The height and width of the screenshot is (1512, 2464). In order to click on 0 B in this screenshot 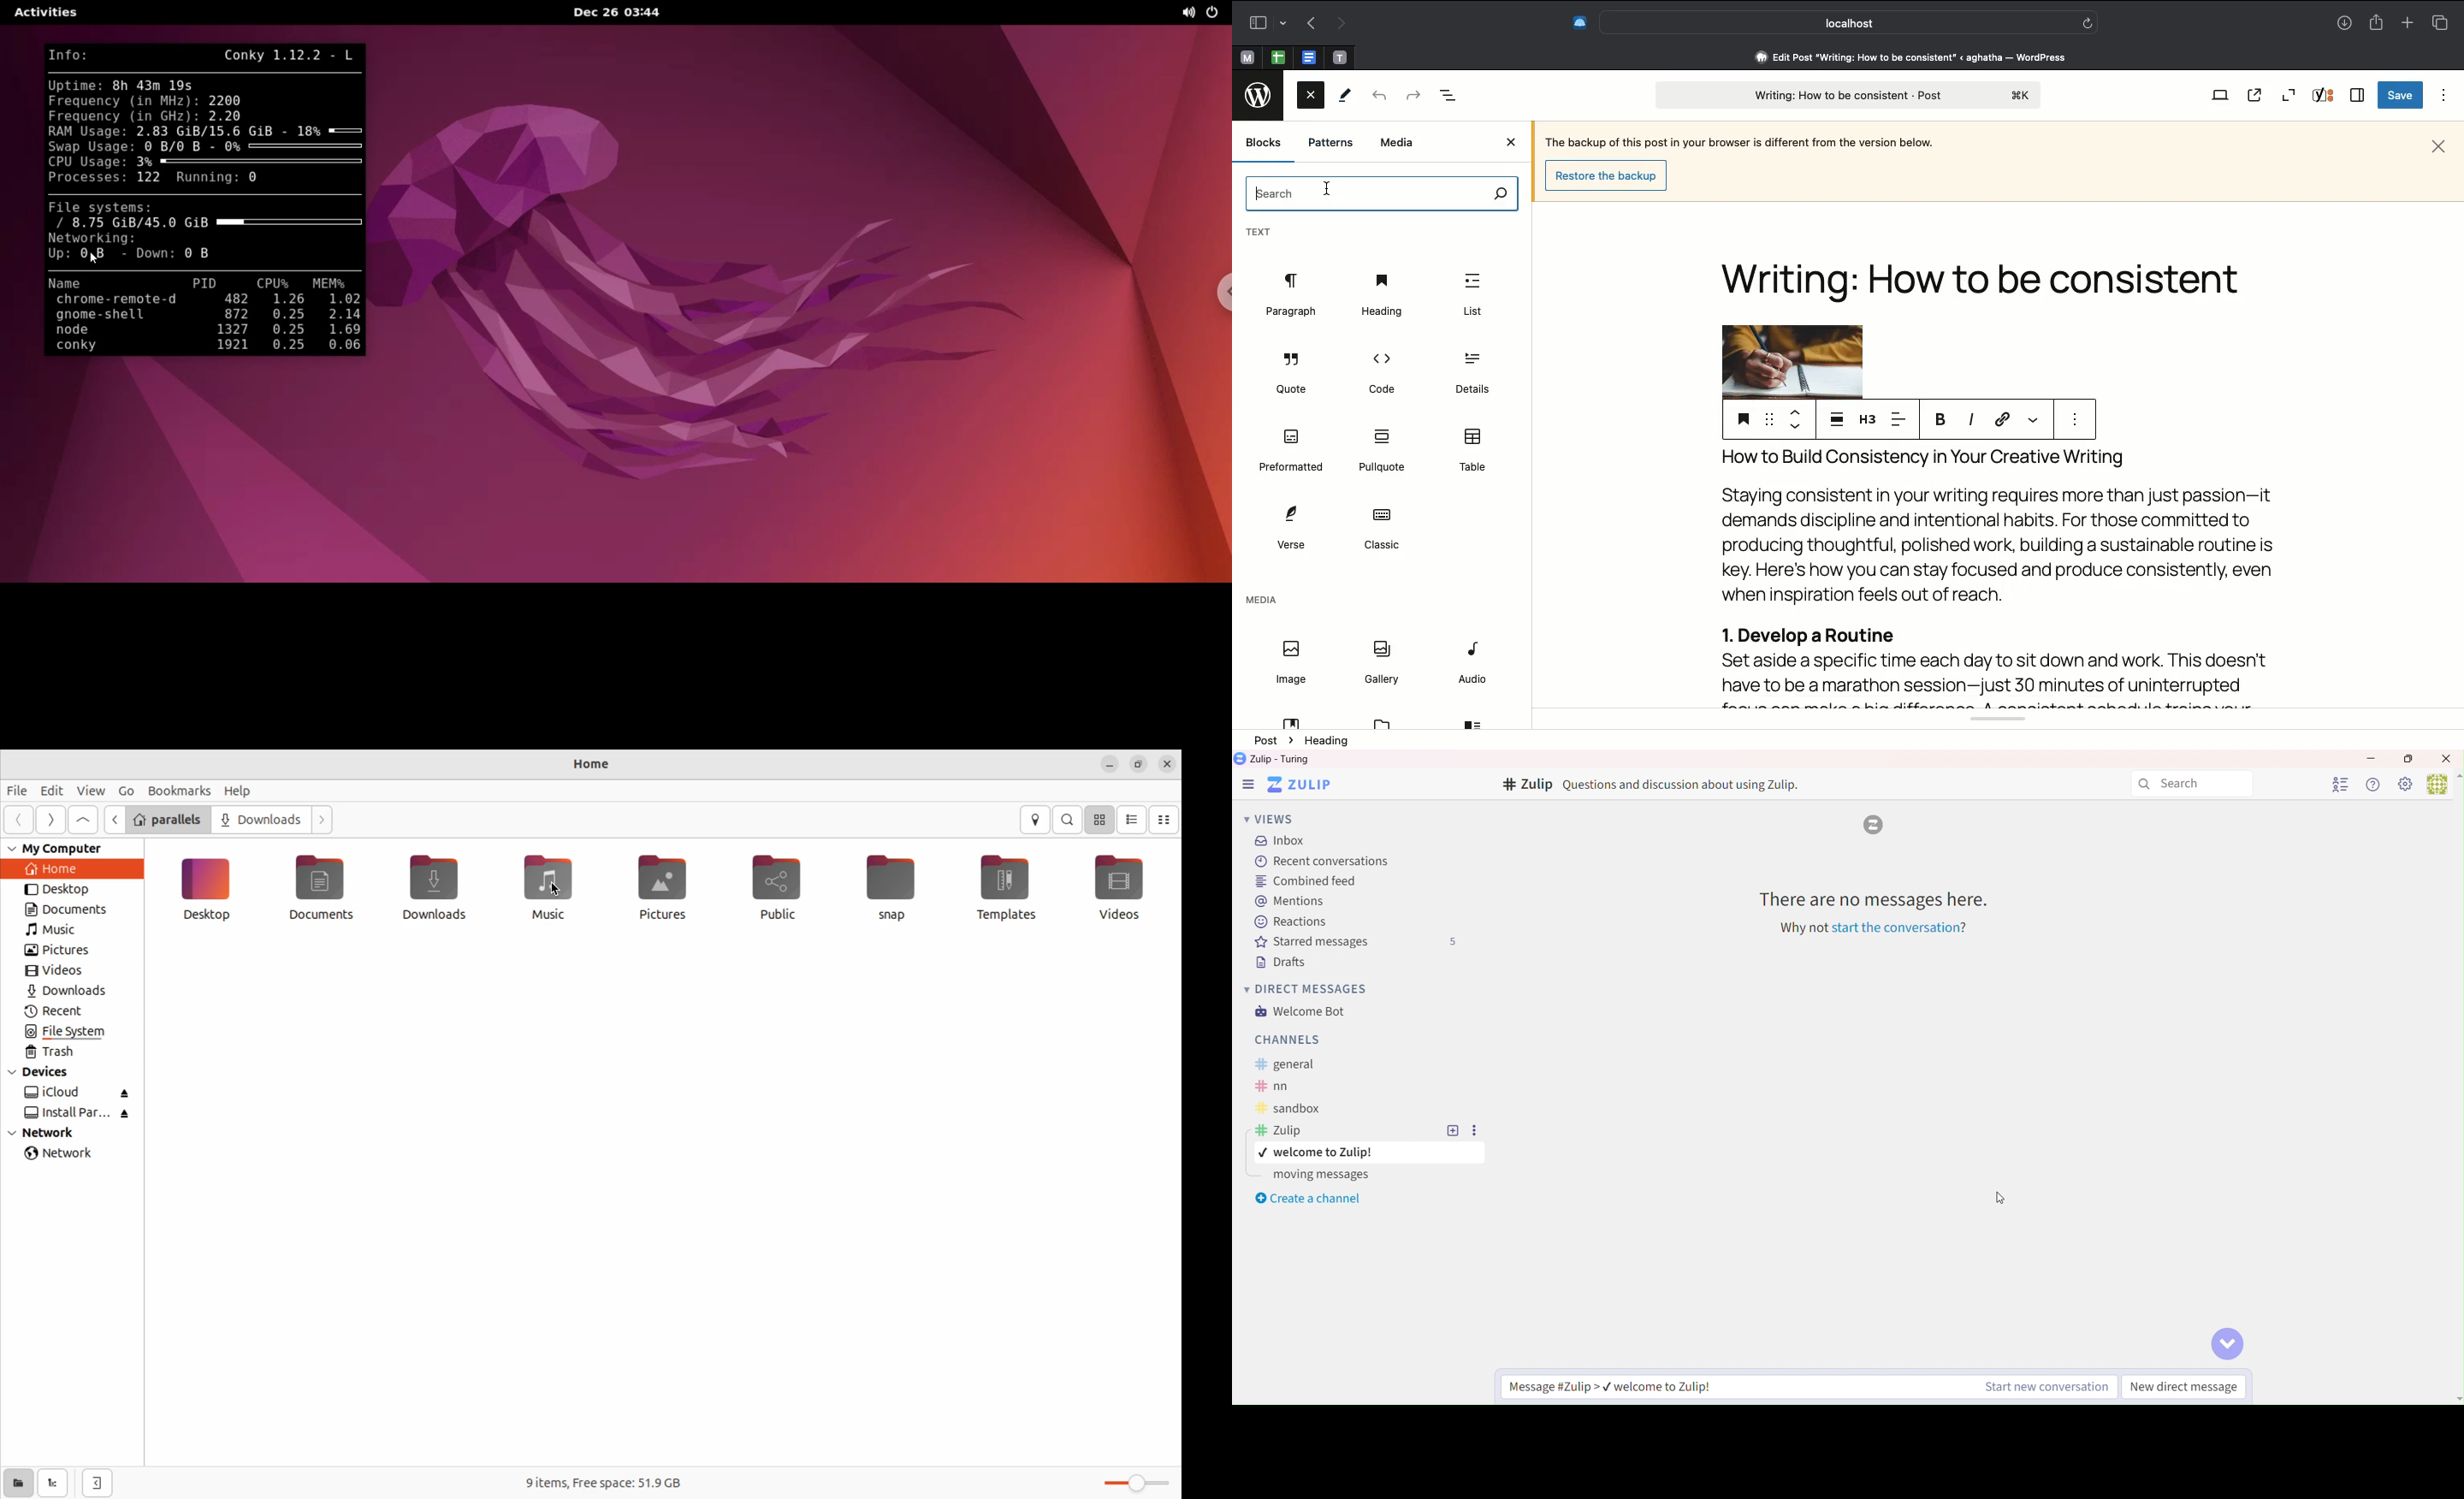, I will do `click(92, 257)`.